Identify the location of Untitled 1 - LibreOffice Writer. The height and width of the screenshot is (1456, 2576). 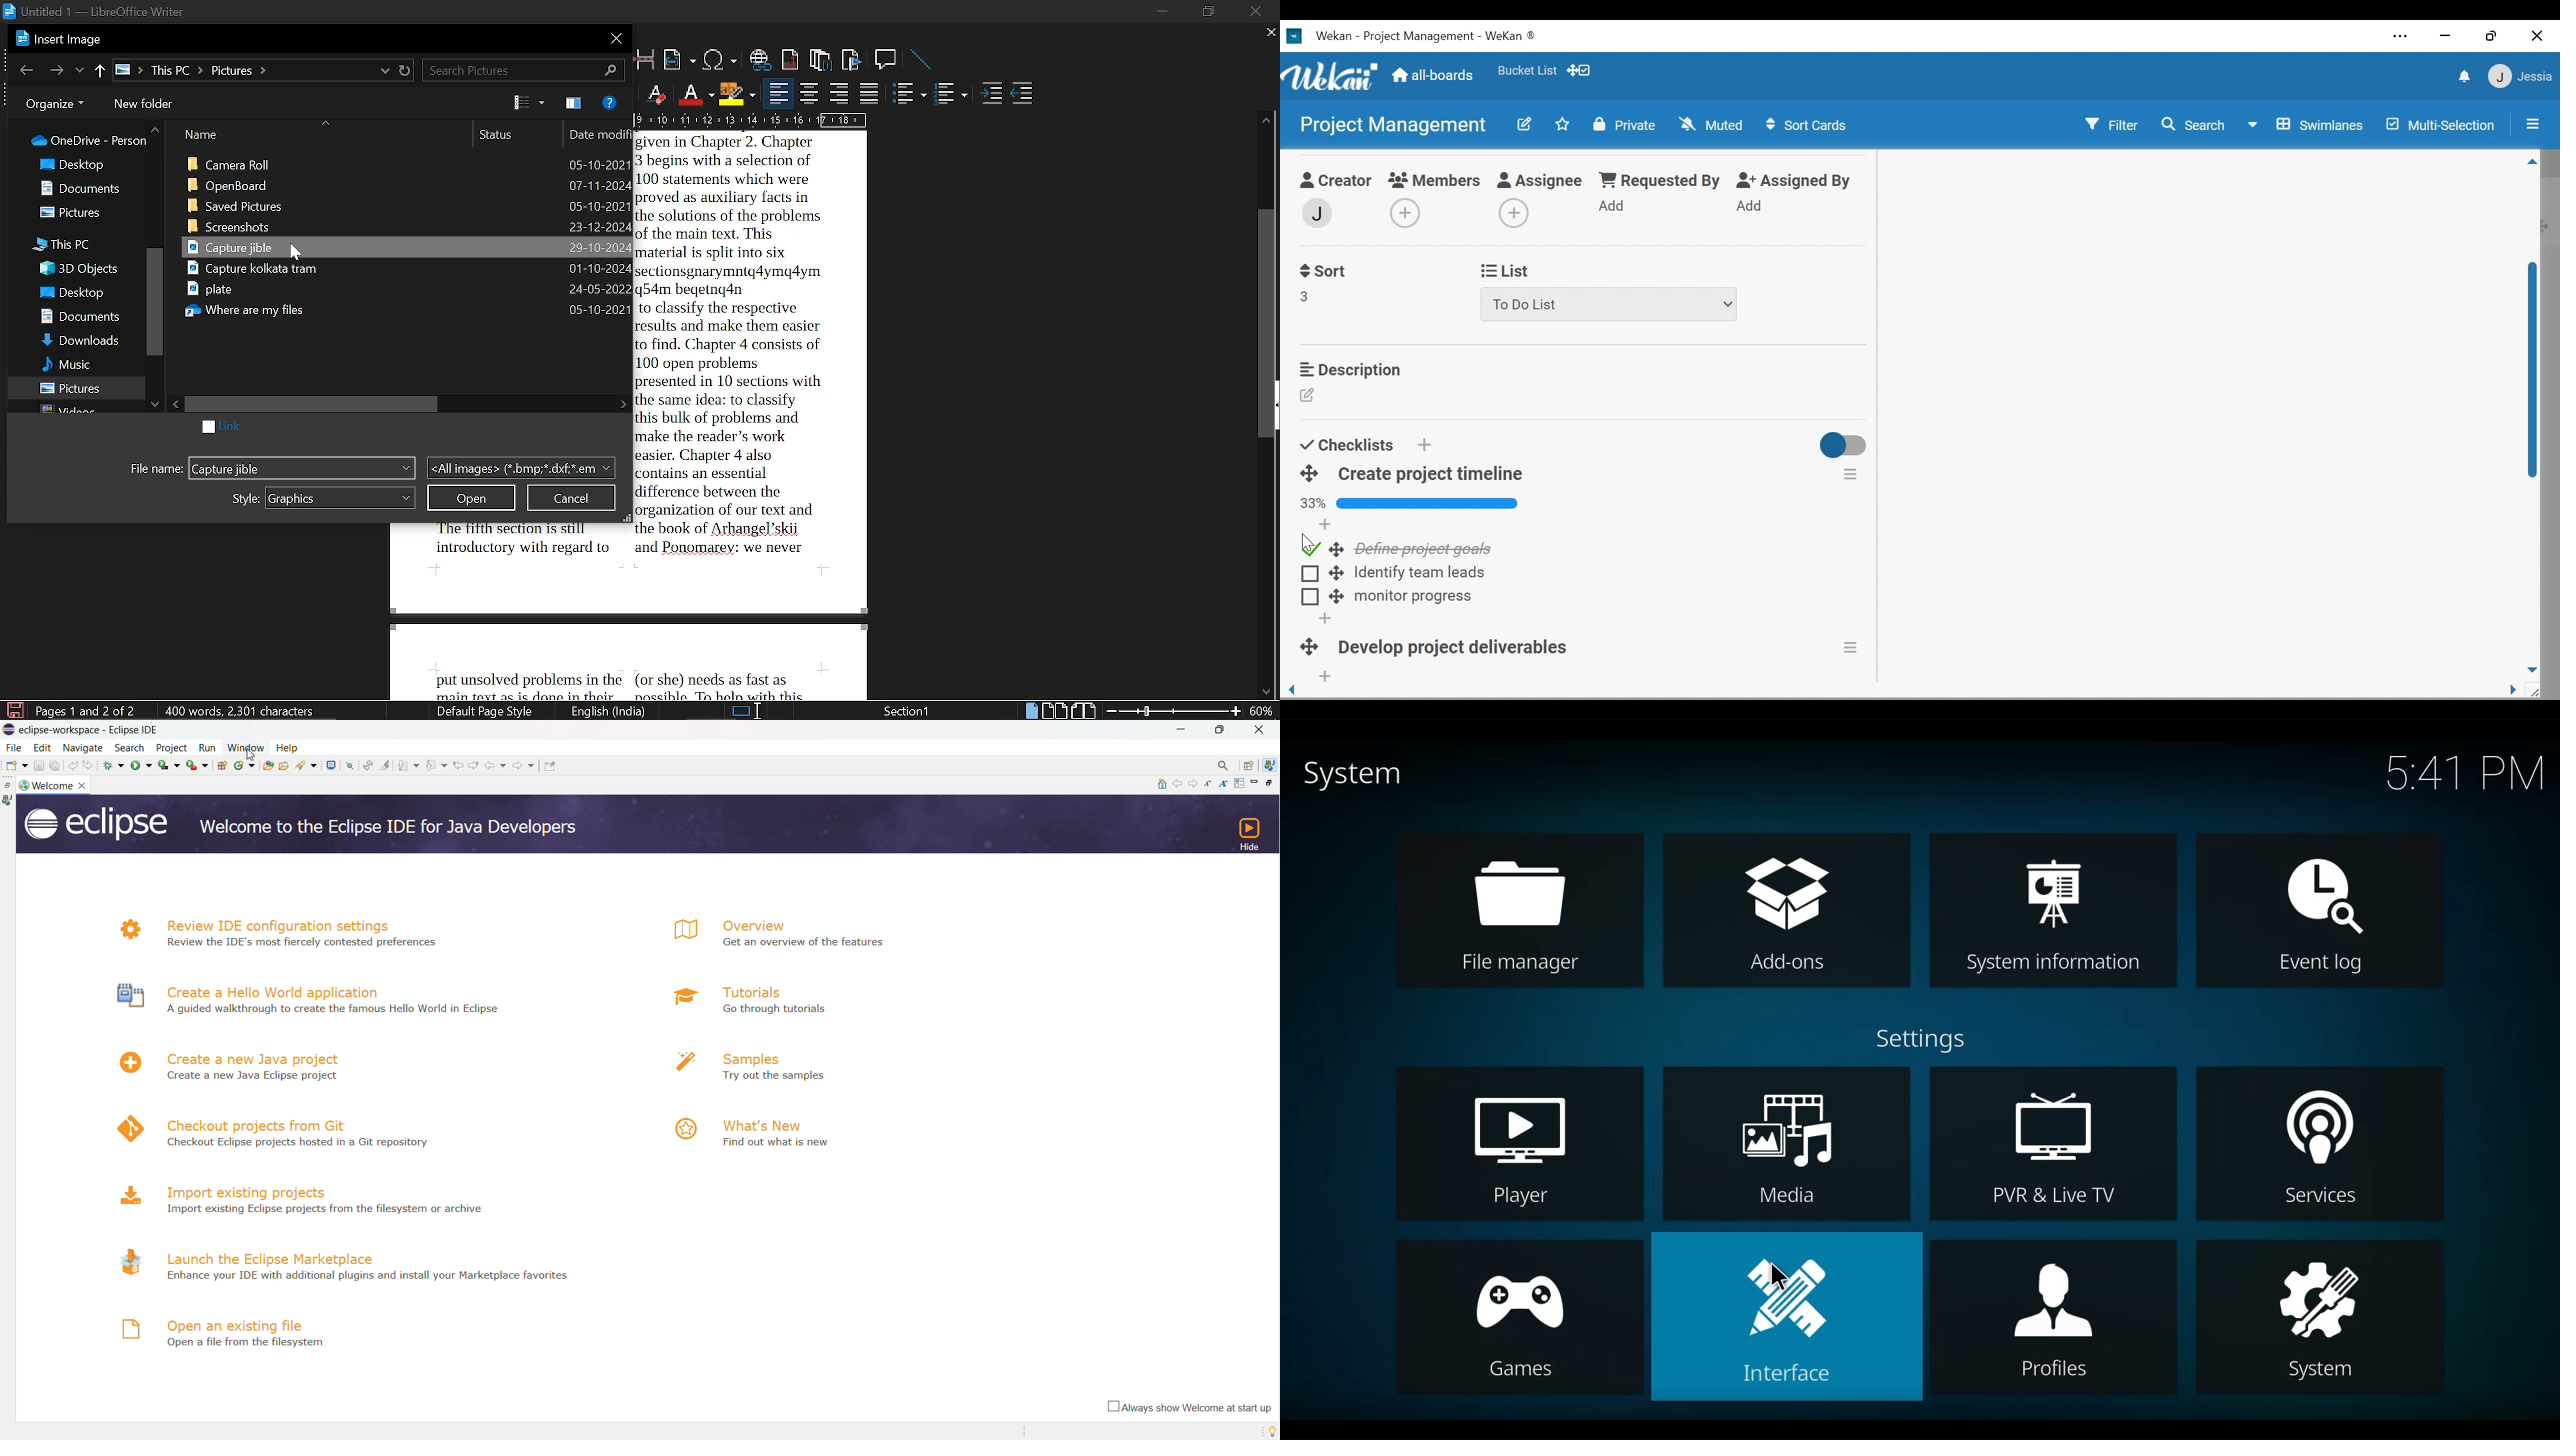
(97, 11).